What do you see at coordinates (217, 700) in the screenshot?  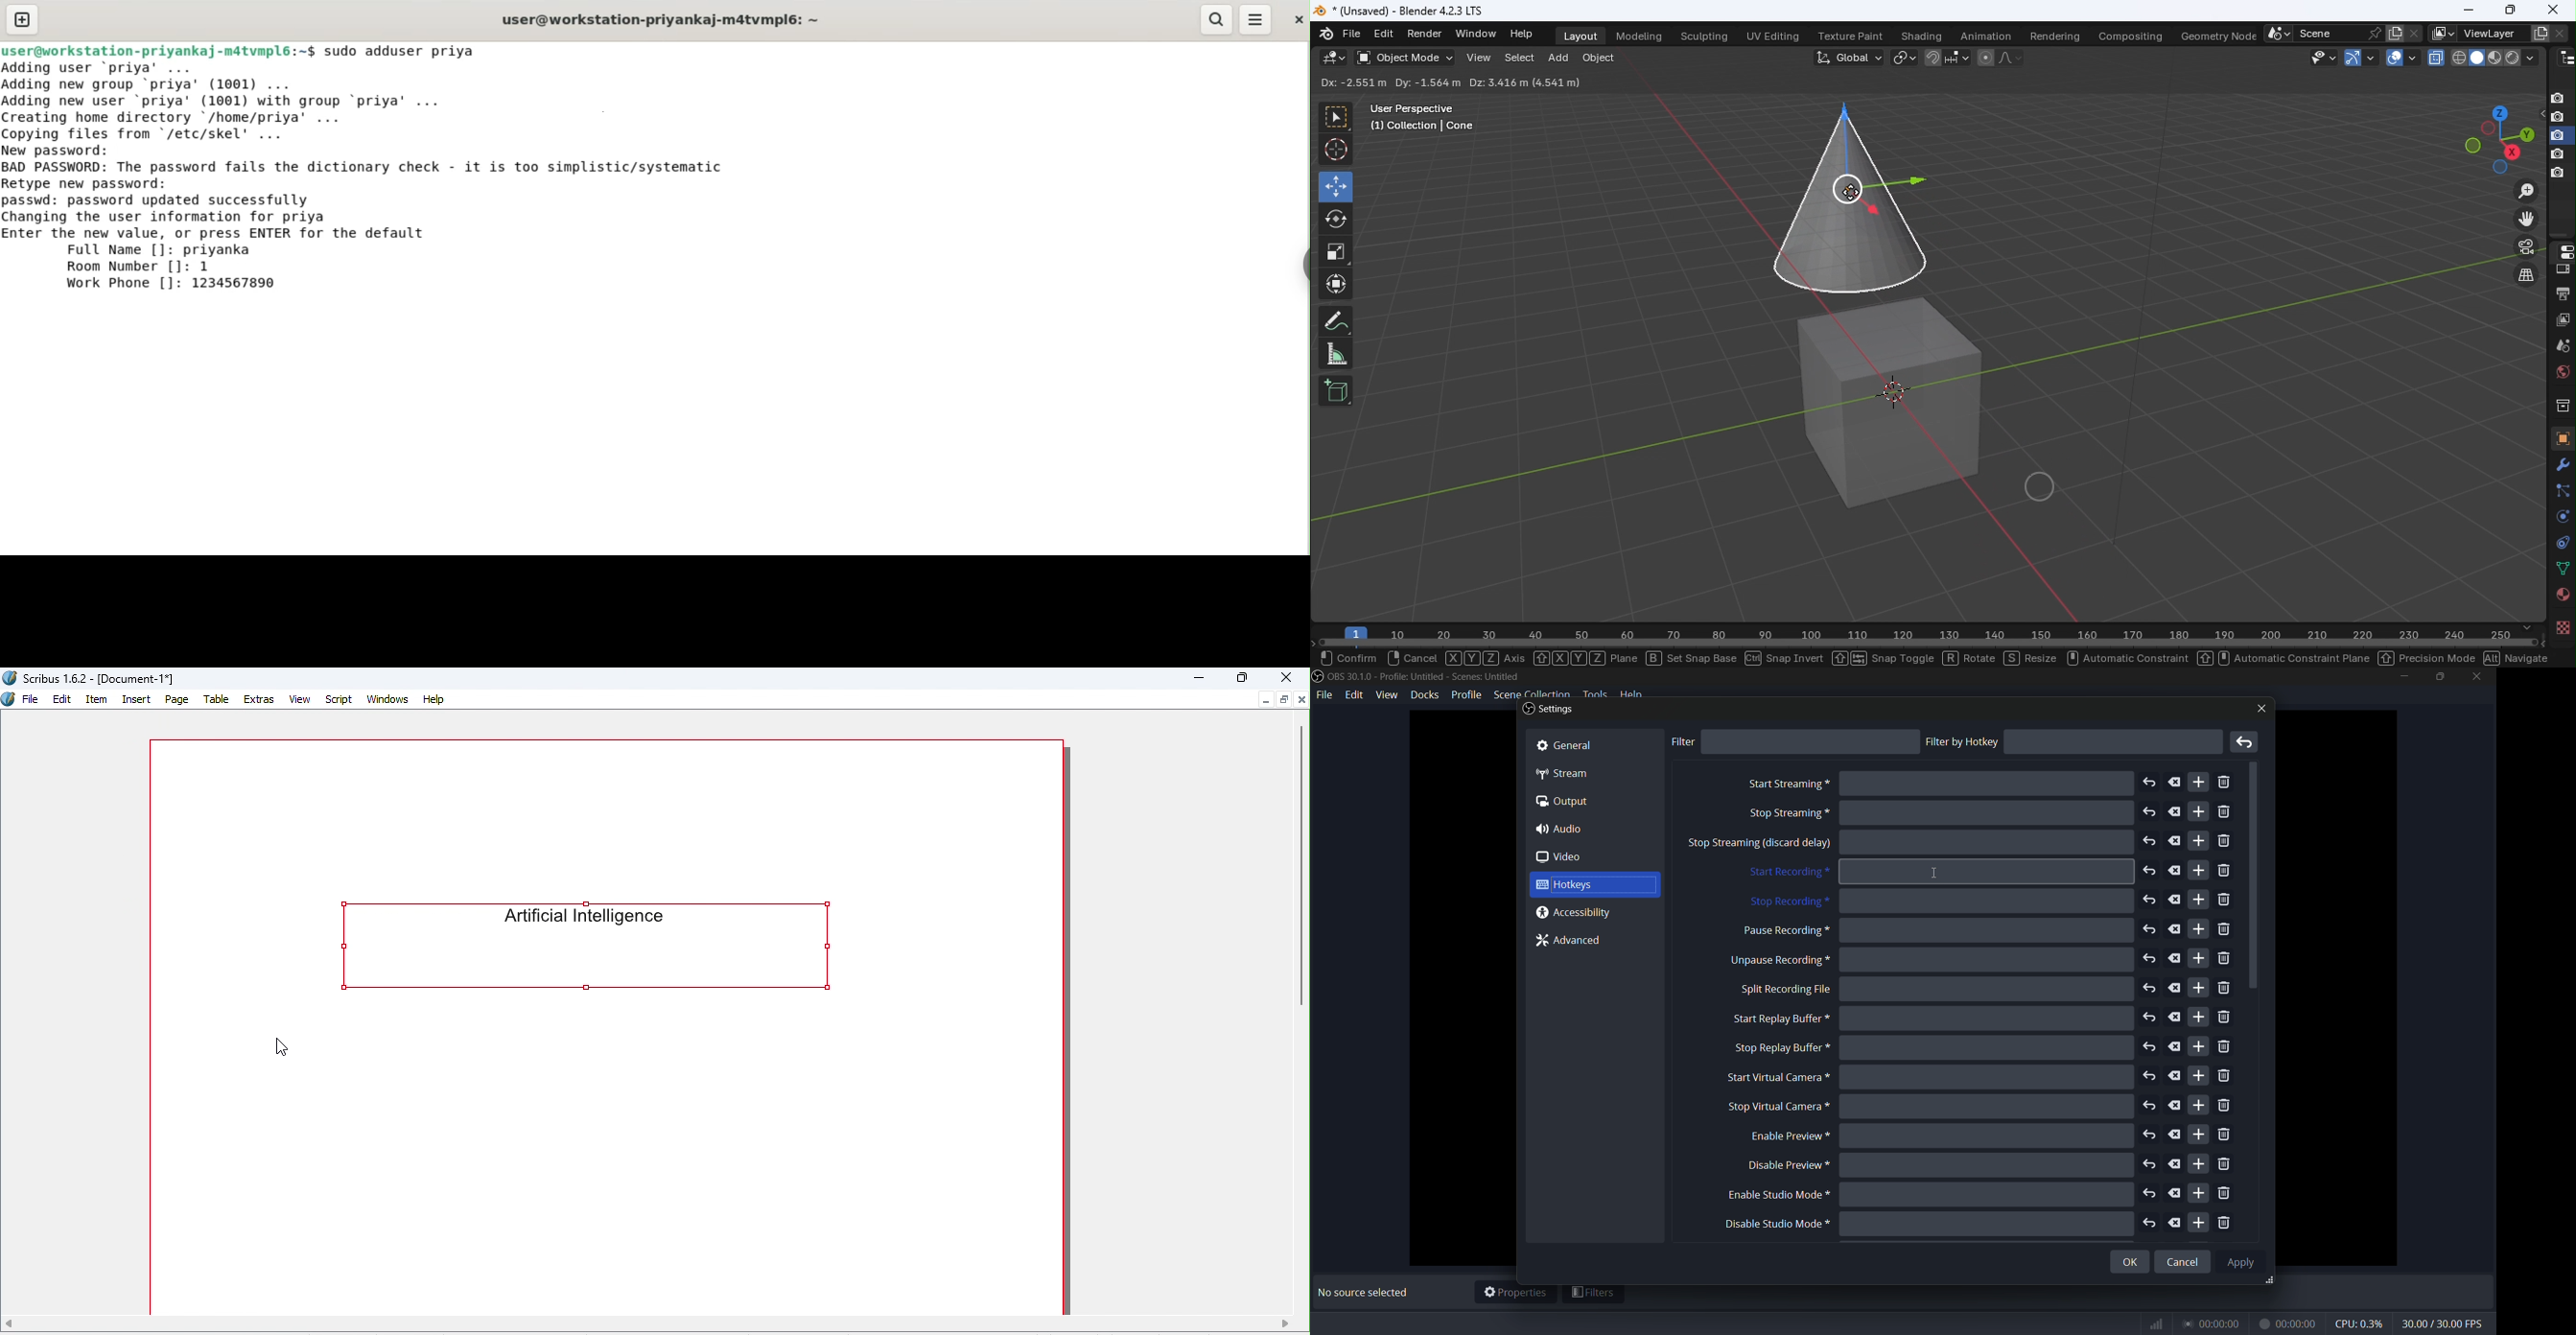 I see `Table` at bounding box center [217, 700].